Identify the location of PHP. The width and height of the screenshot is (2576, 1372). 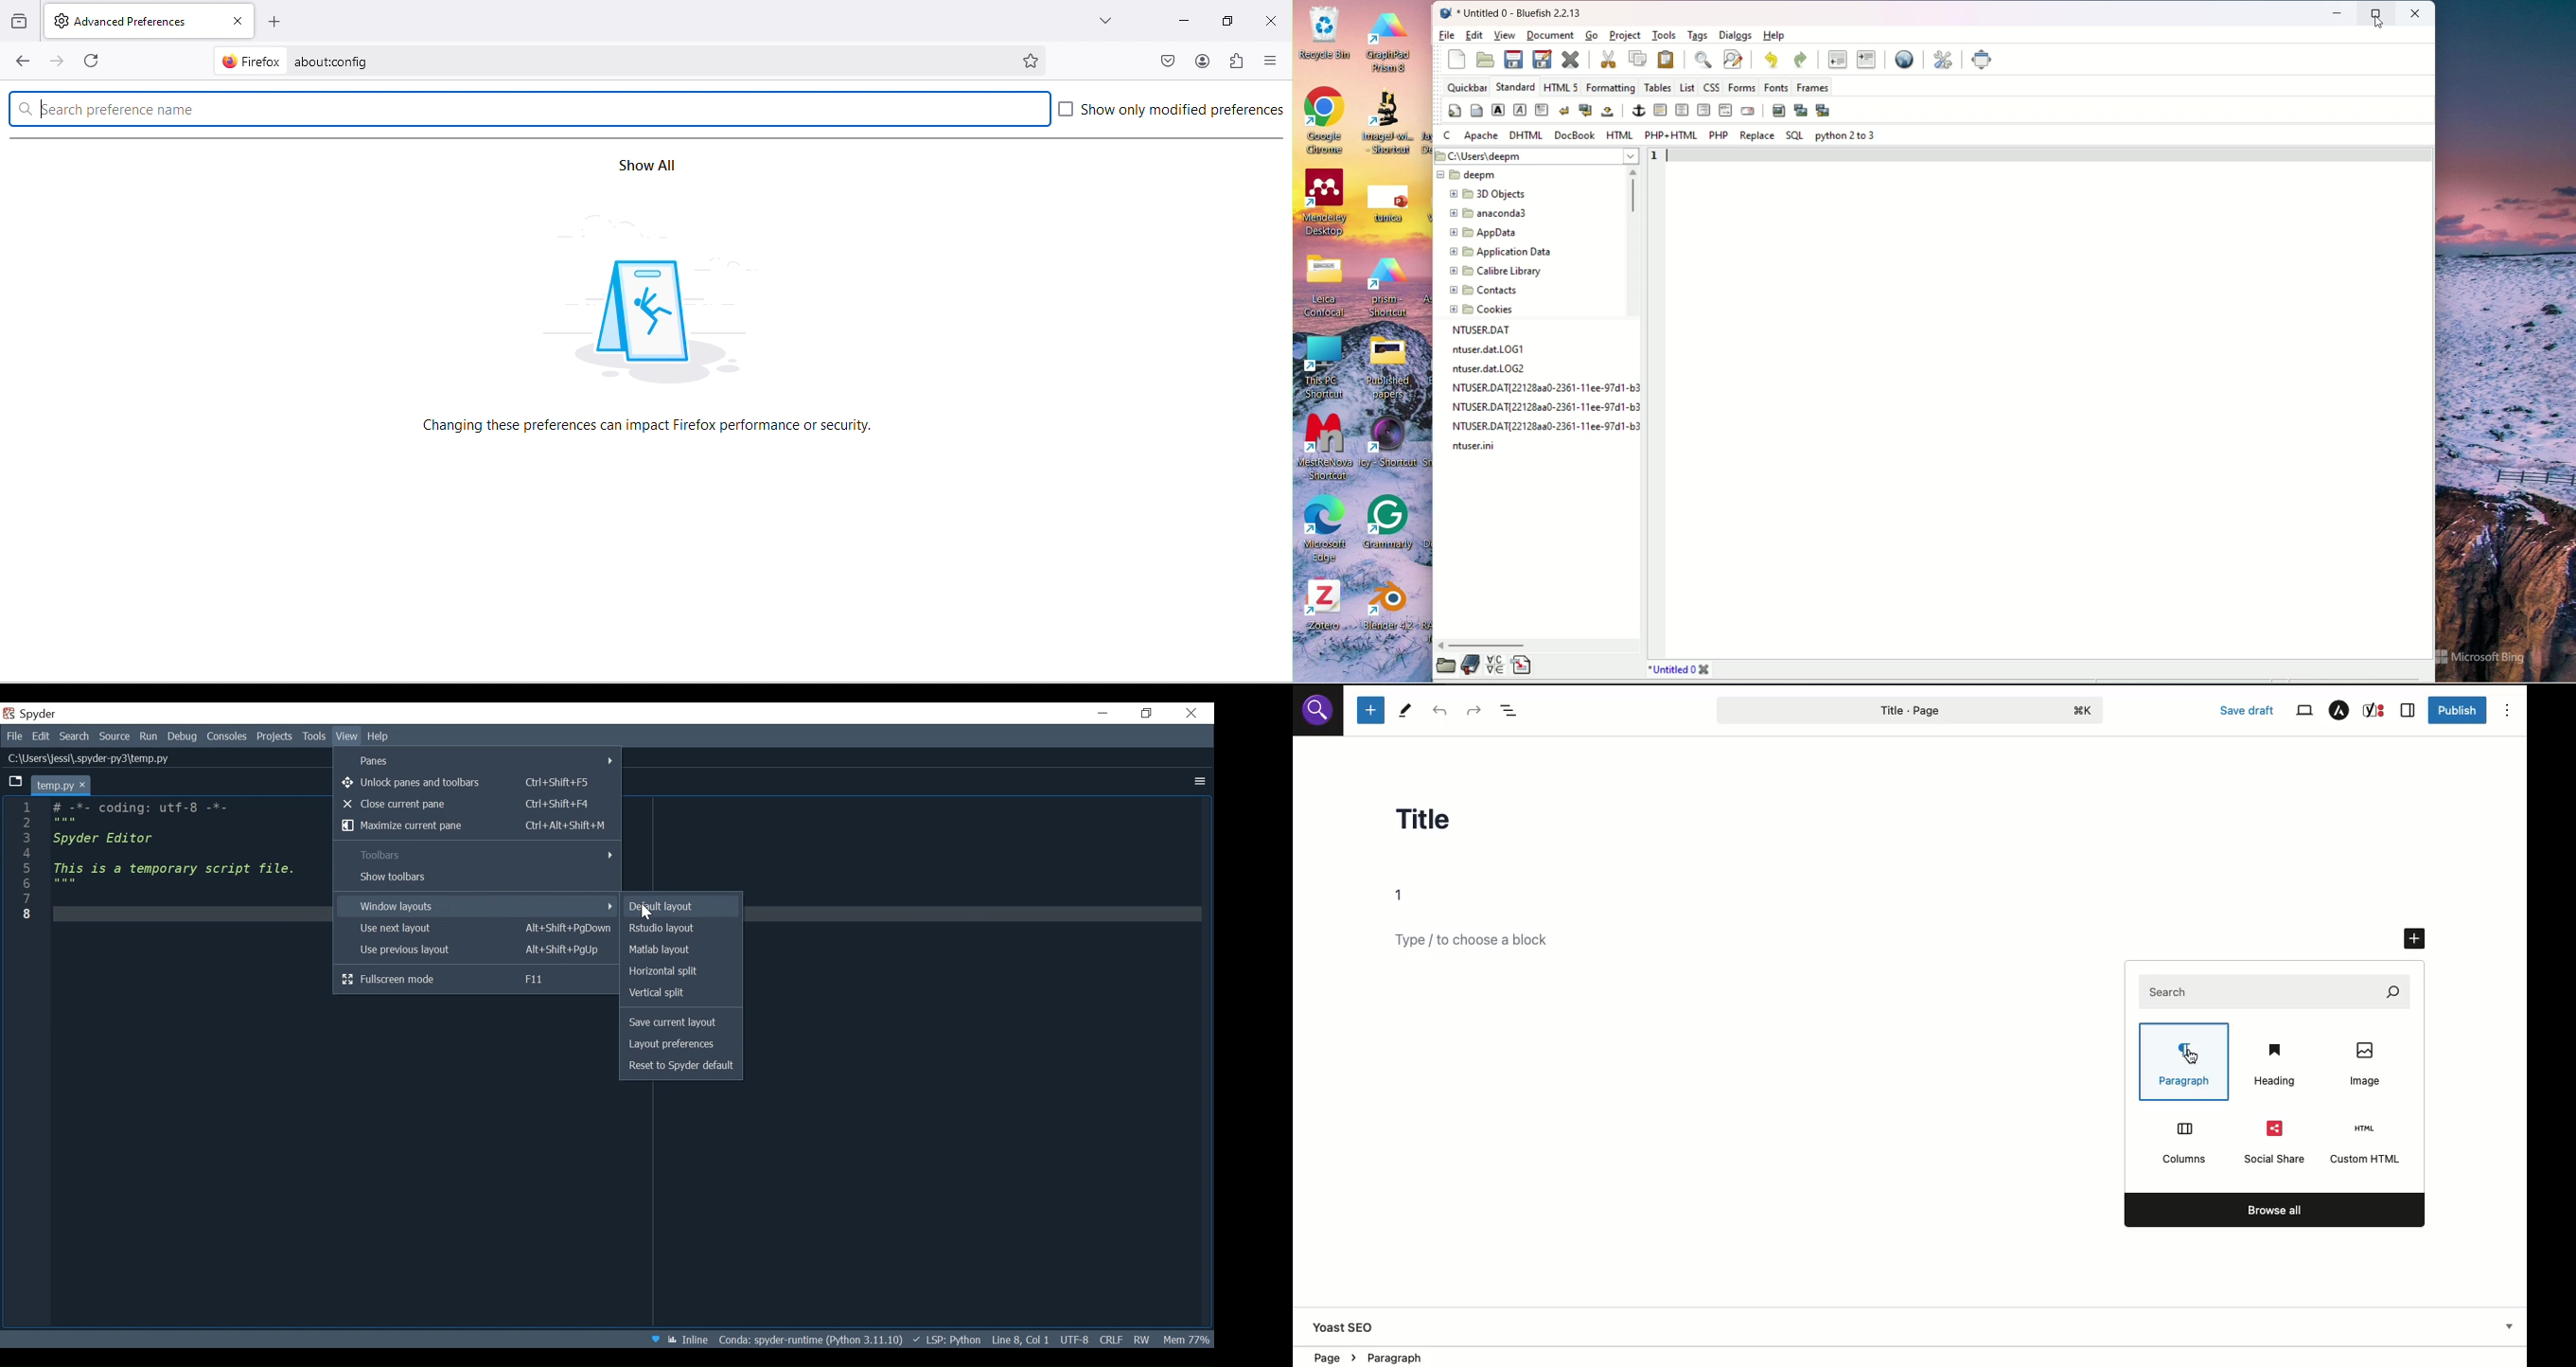
(1720, 136).